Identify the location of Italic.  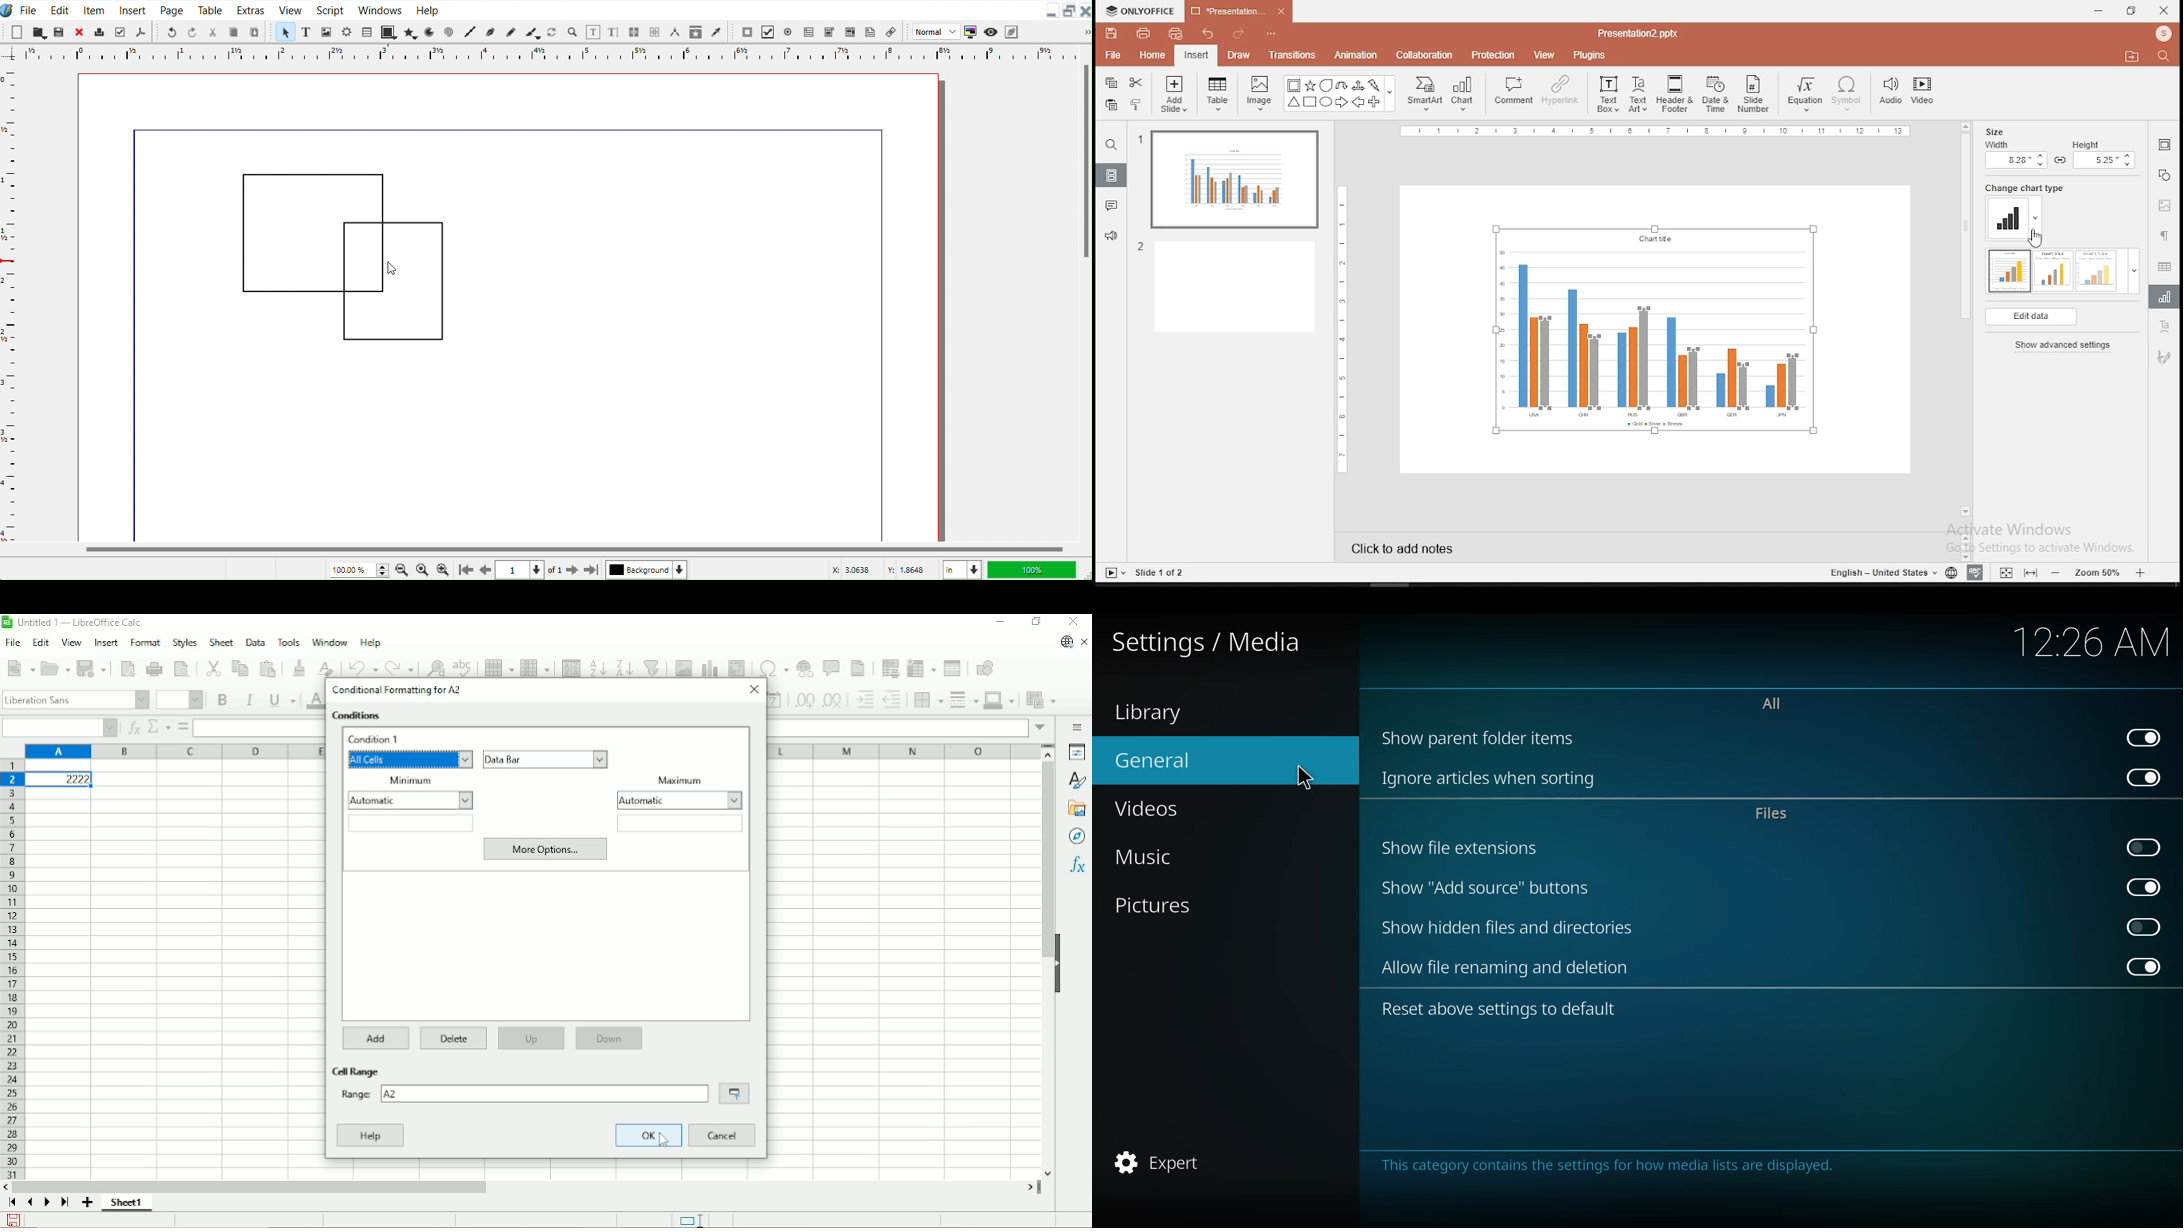
(250, 700).